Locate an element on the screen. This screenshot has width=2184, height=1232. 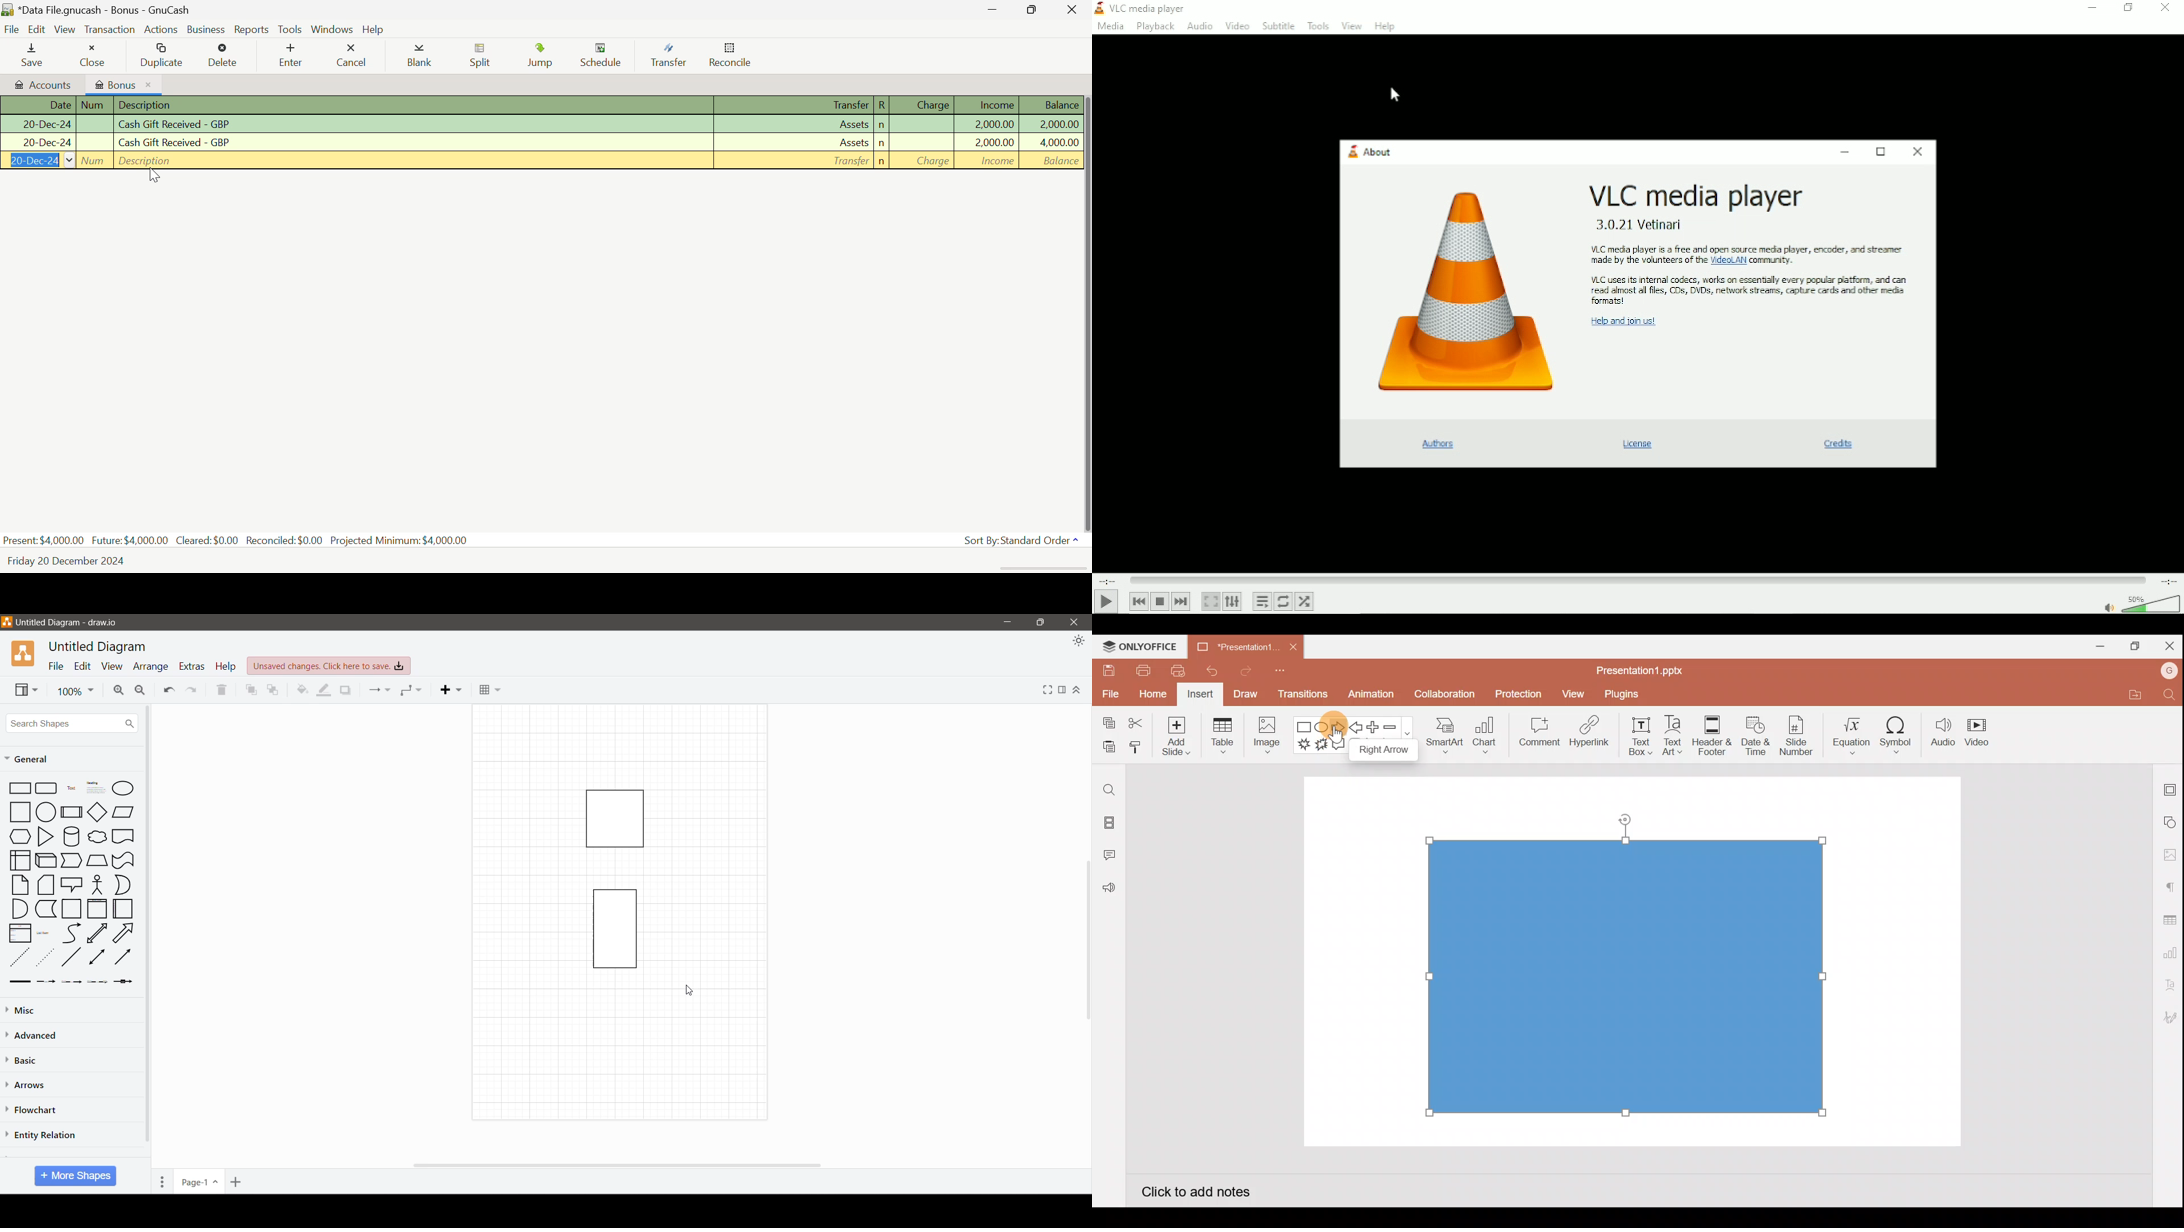
Charge is located at coordinates (924, 125).